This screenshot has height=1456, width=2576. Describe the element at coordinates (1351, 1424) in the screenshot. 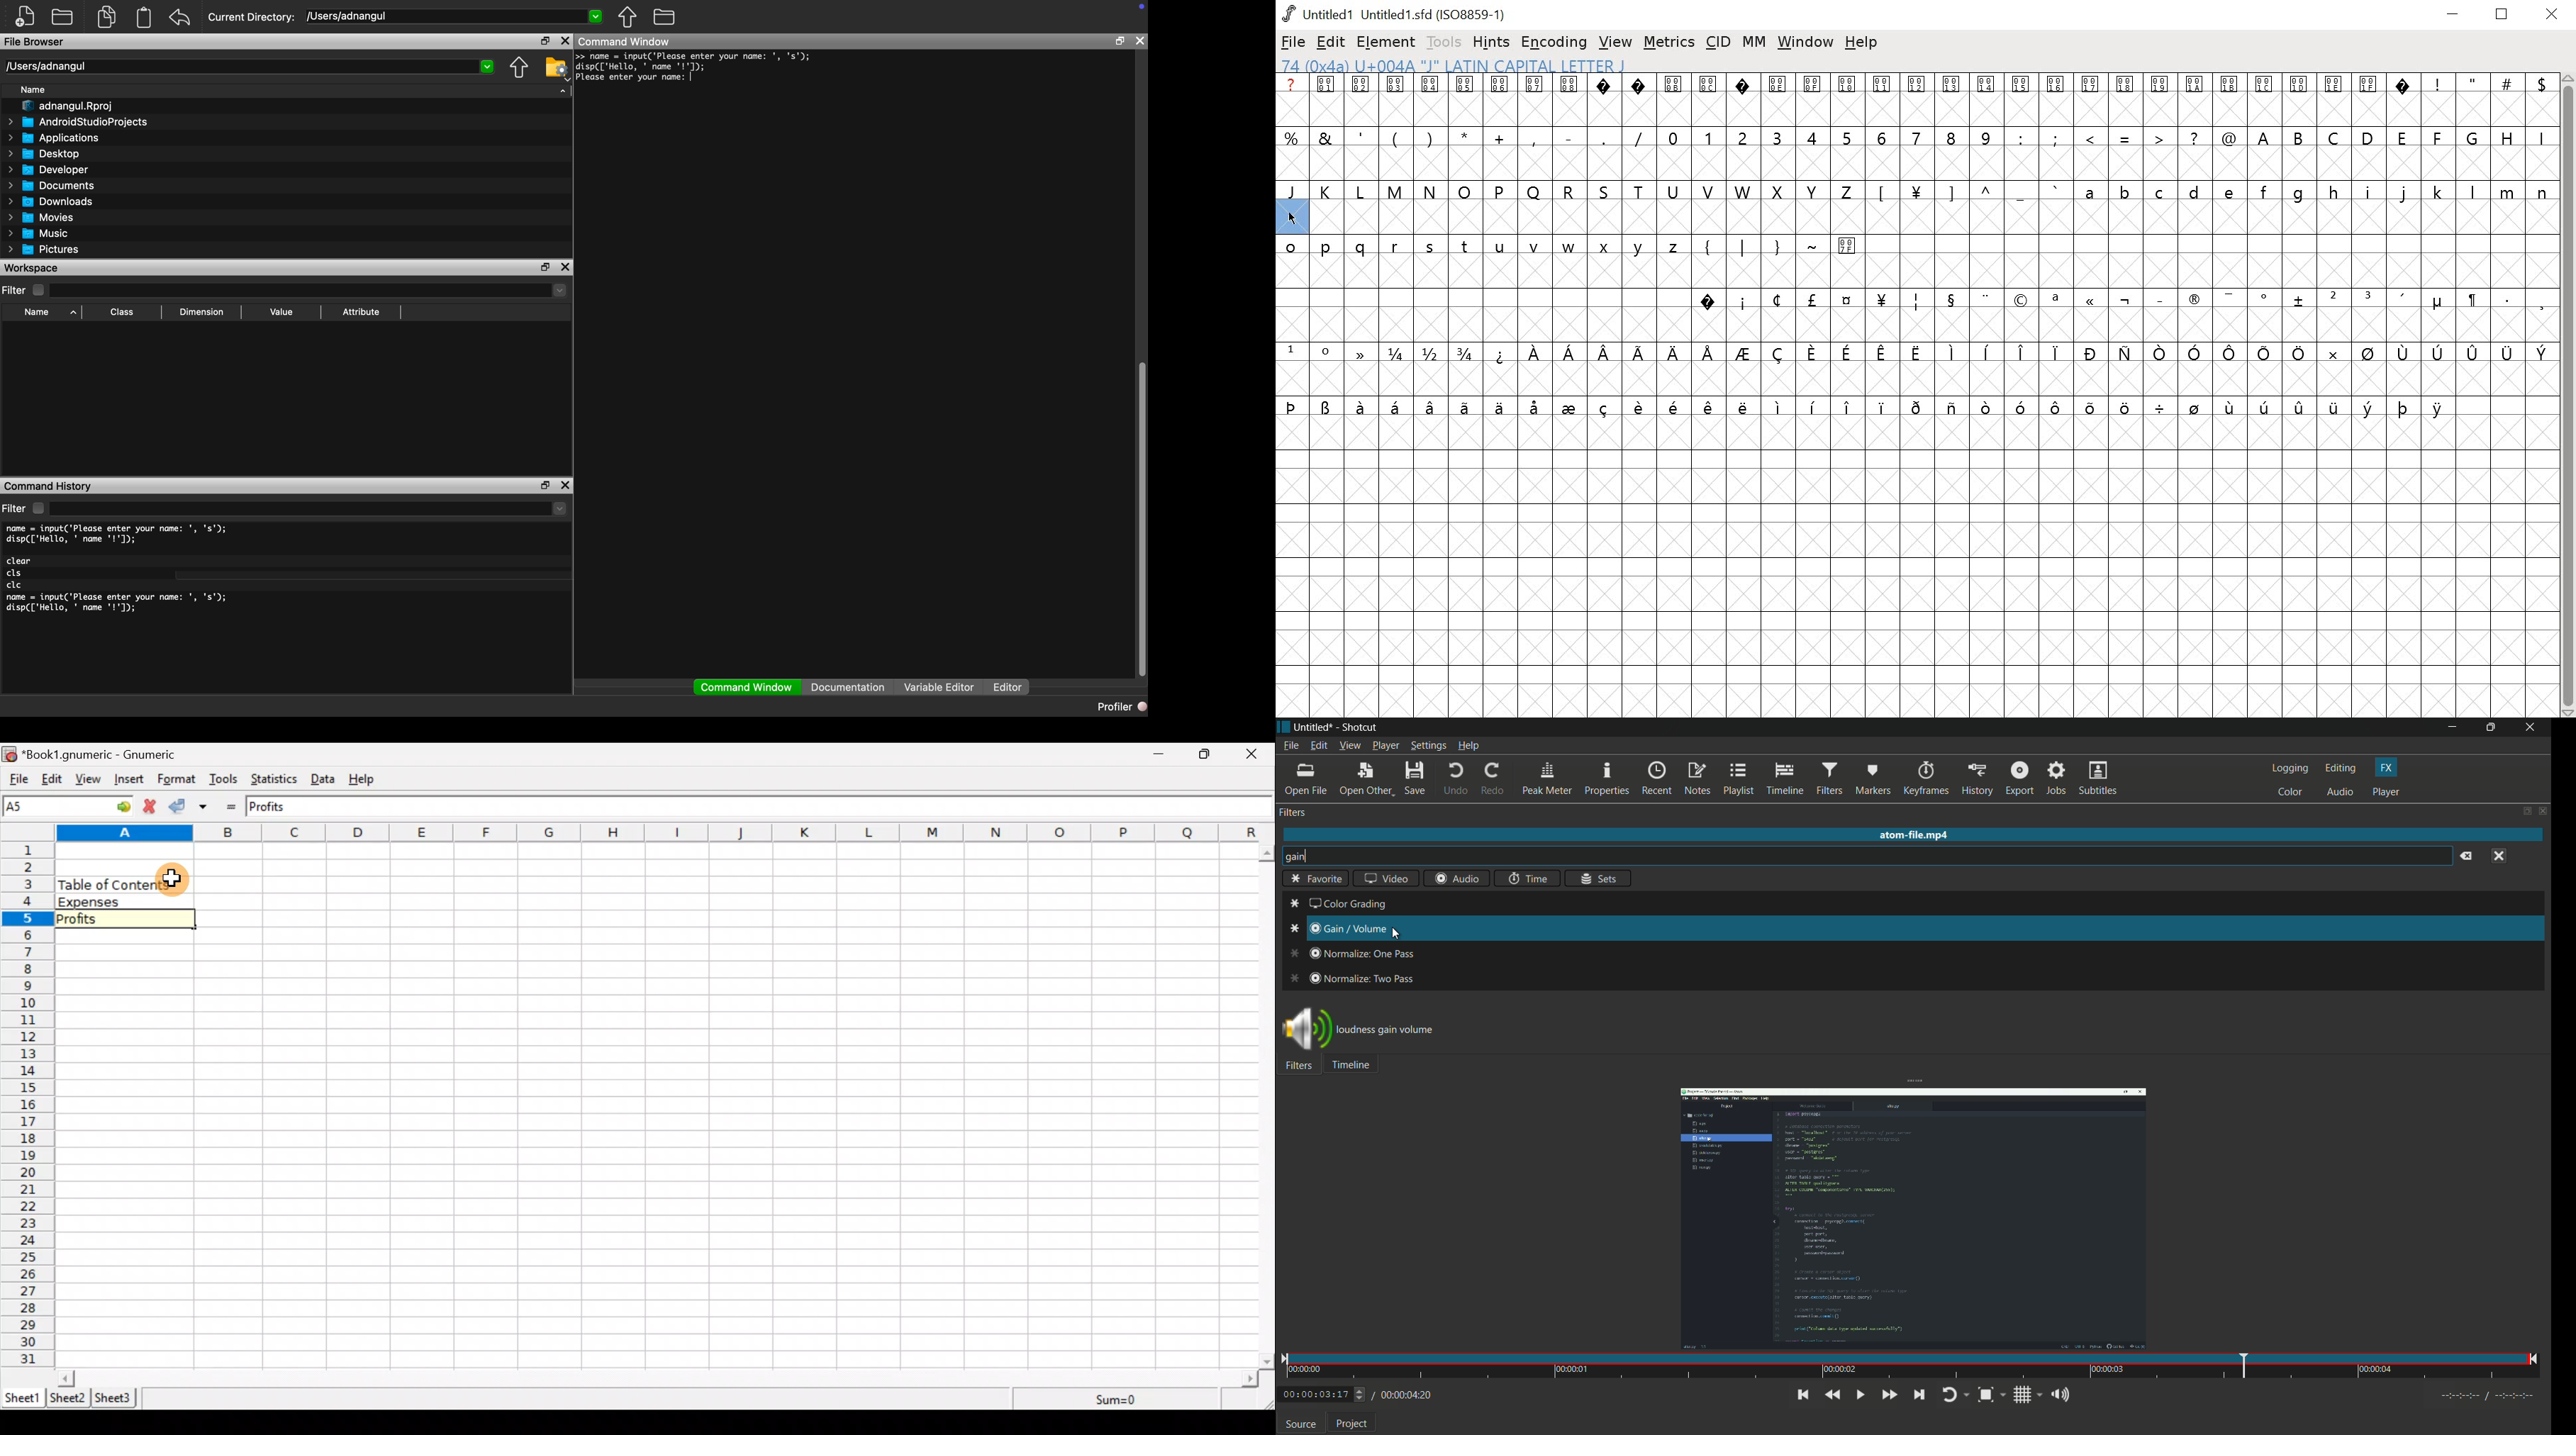

I see `Project` at that location.